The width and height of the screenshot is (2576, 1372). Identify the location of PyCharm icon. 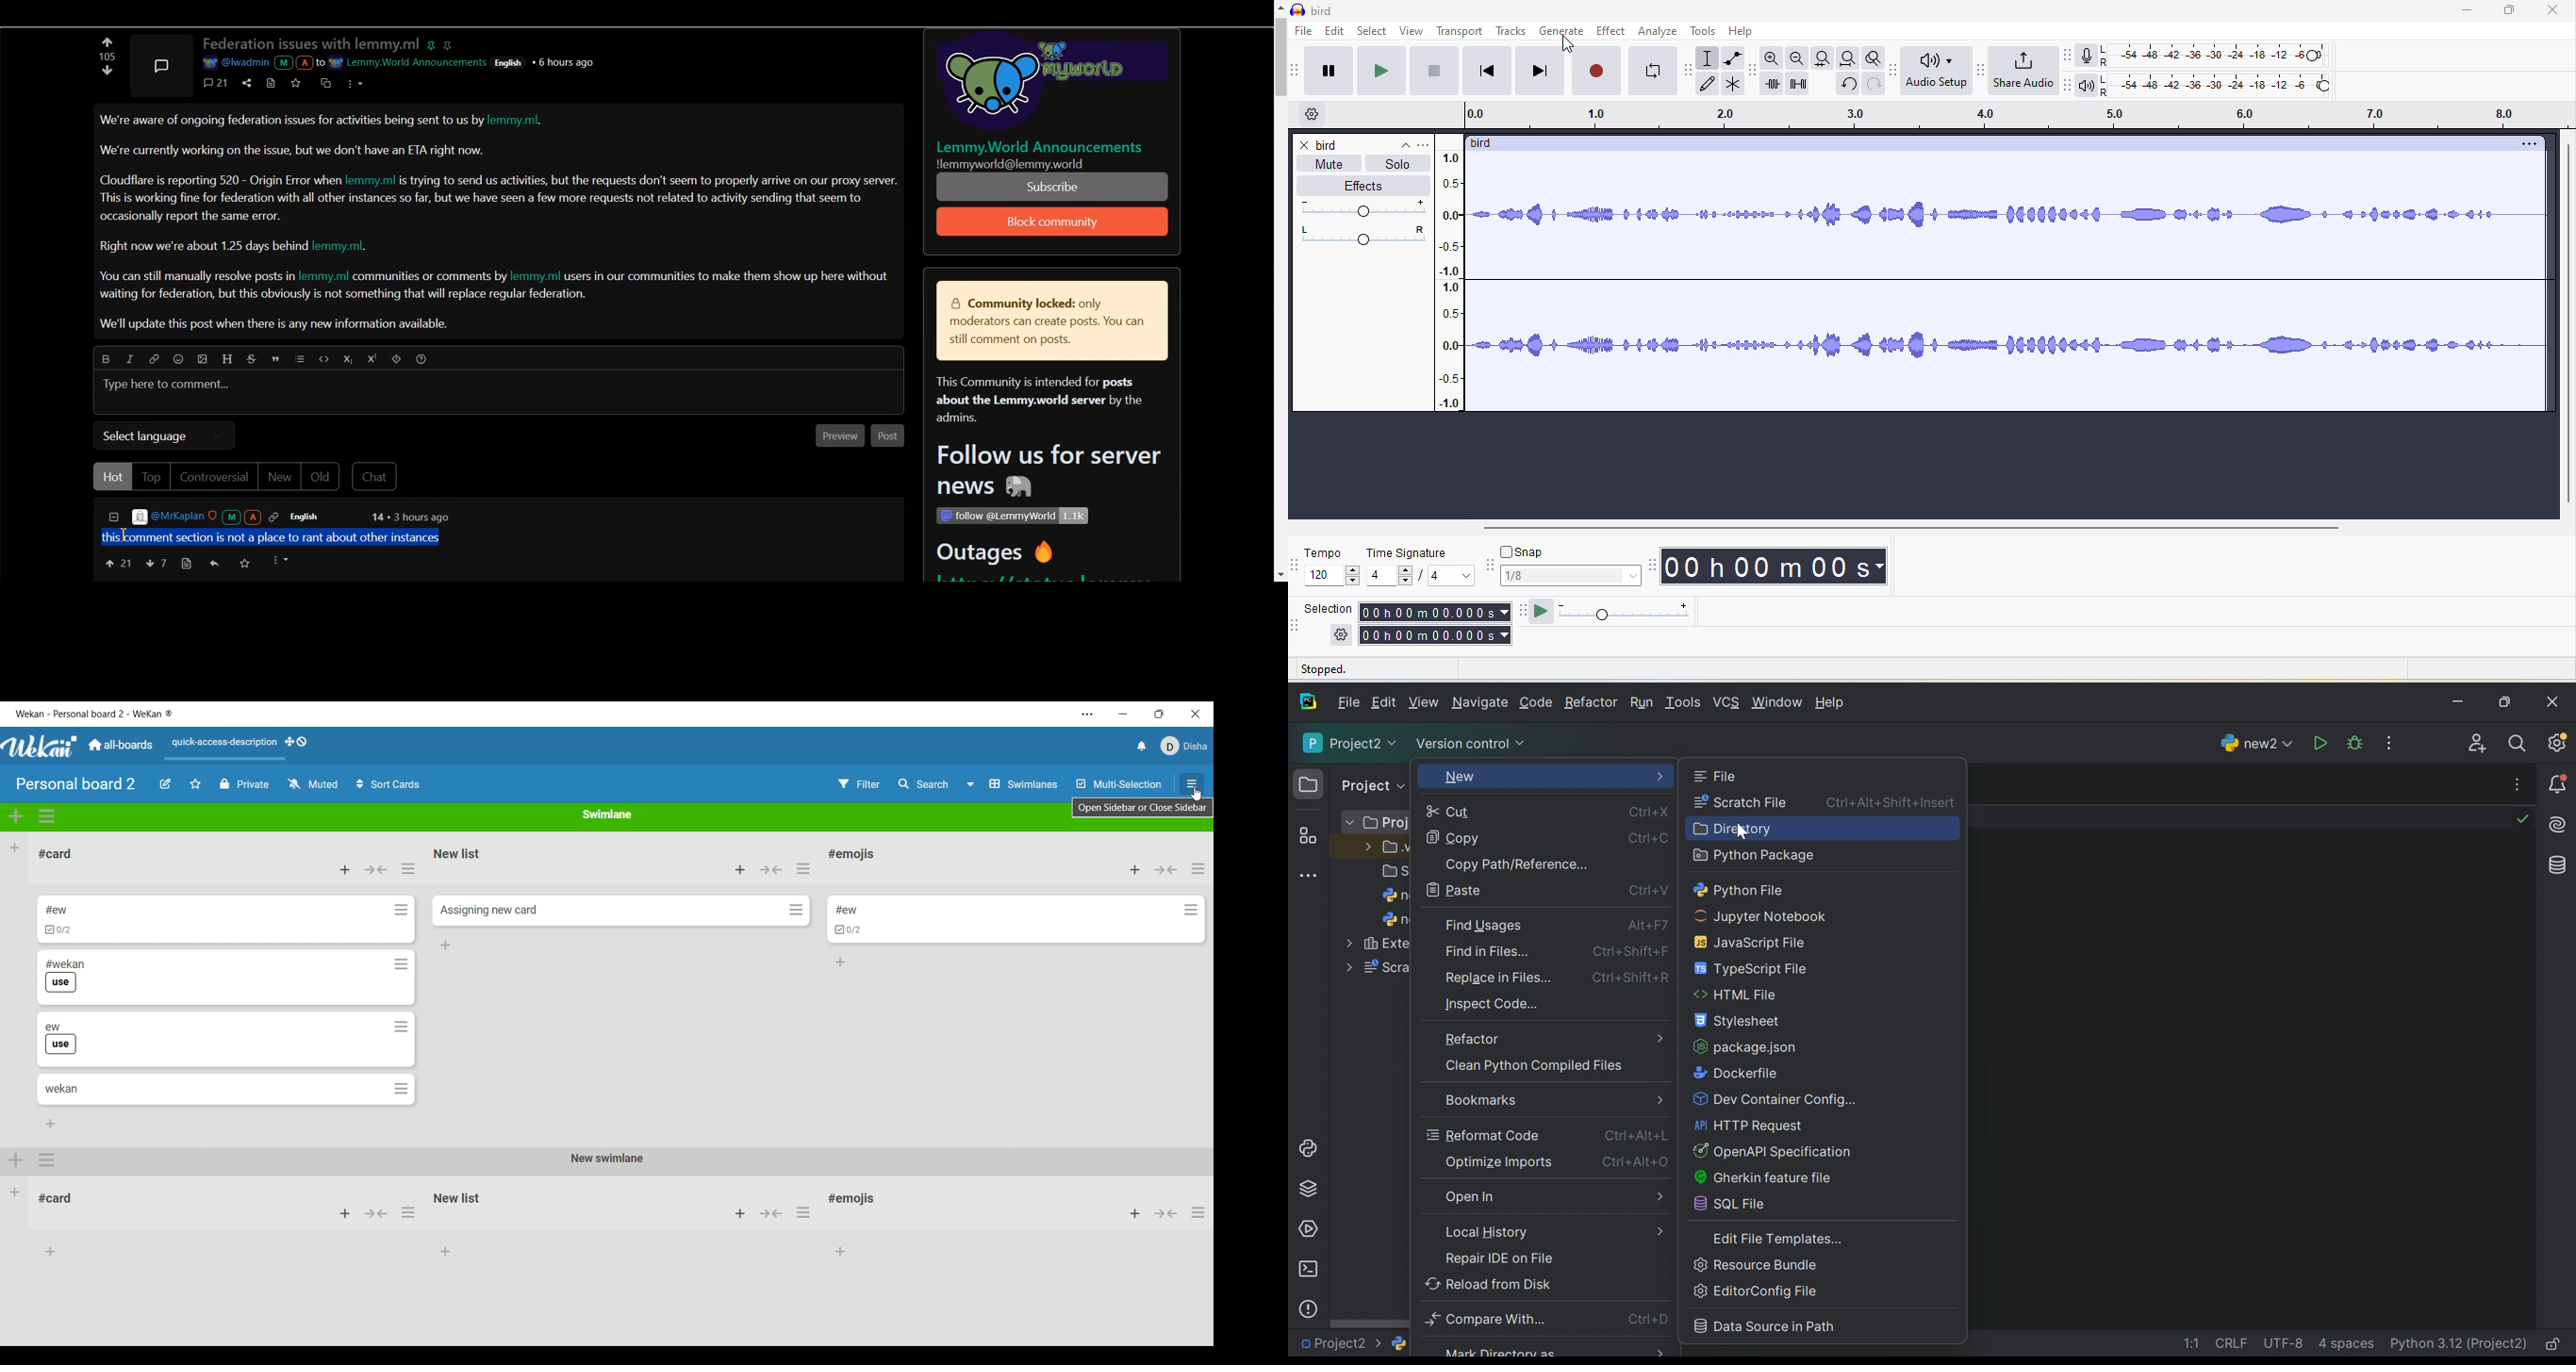
(1305, 702).